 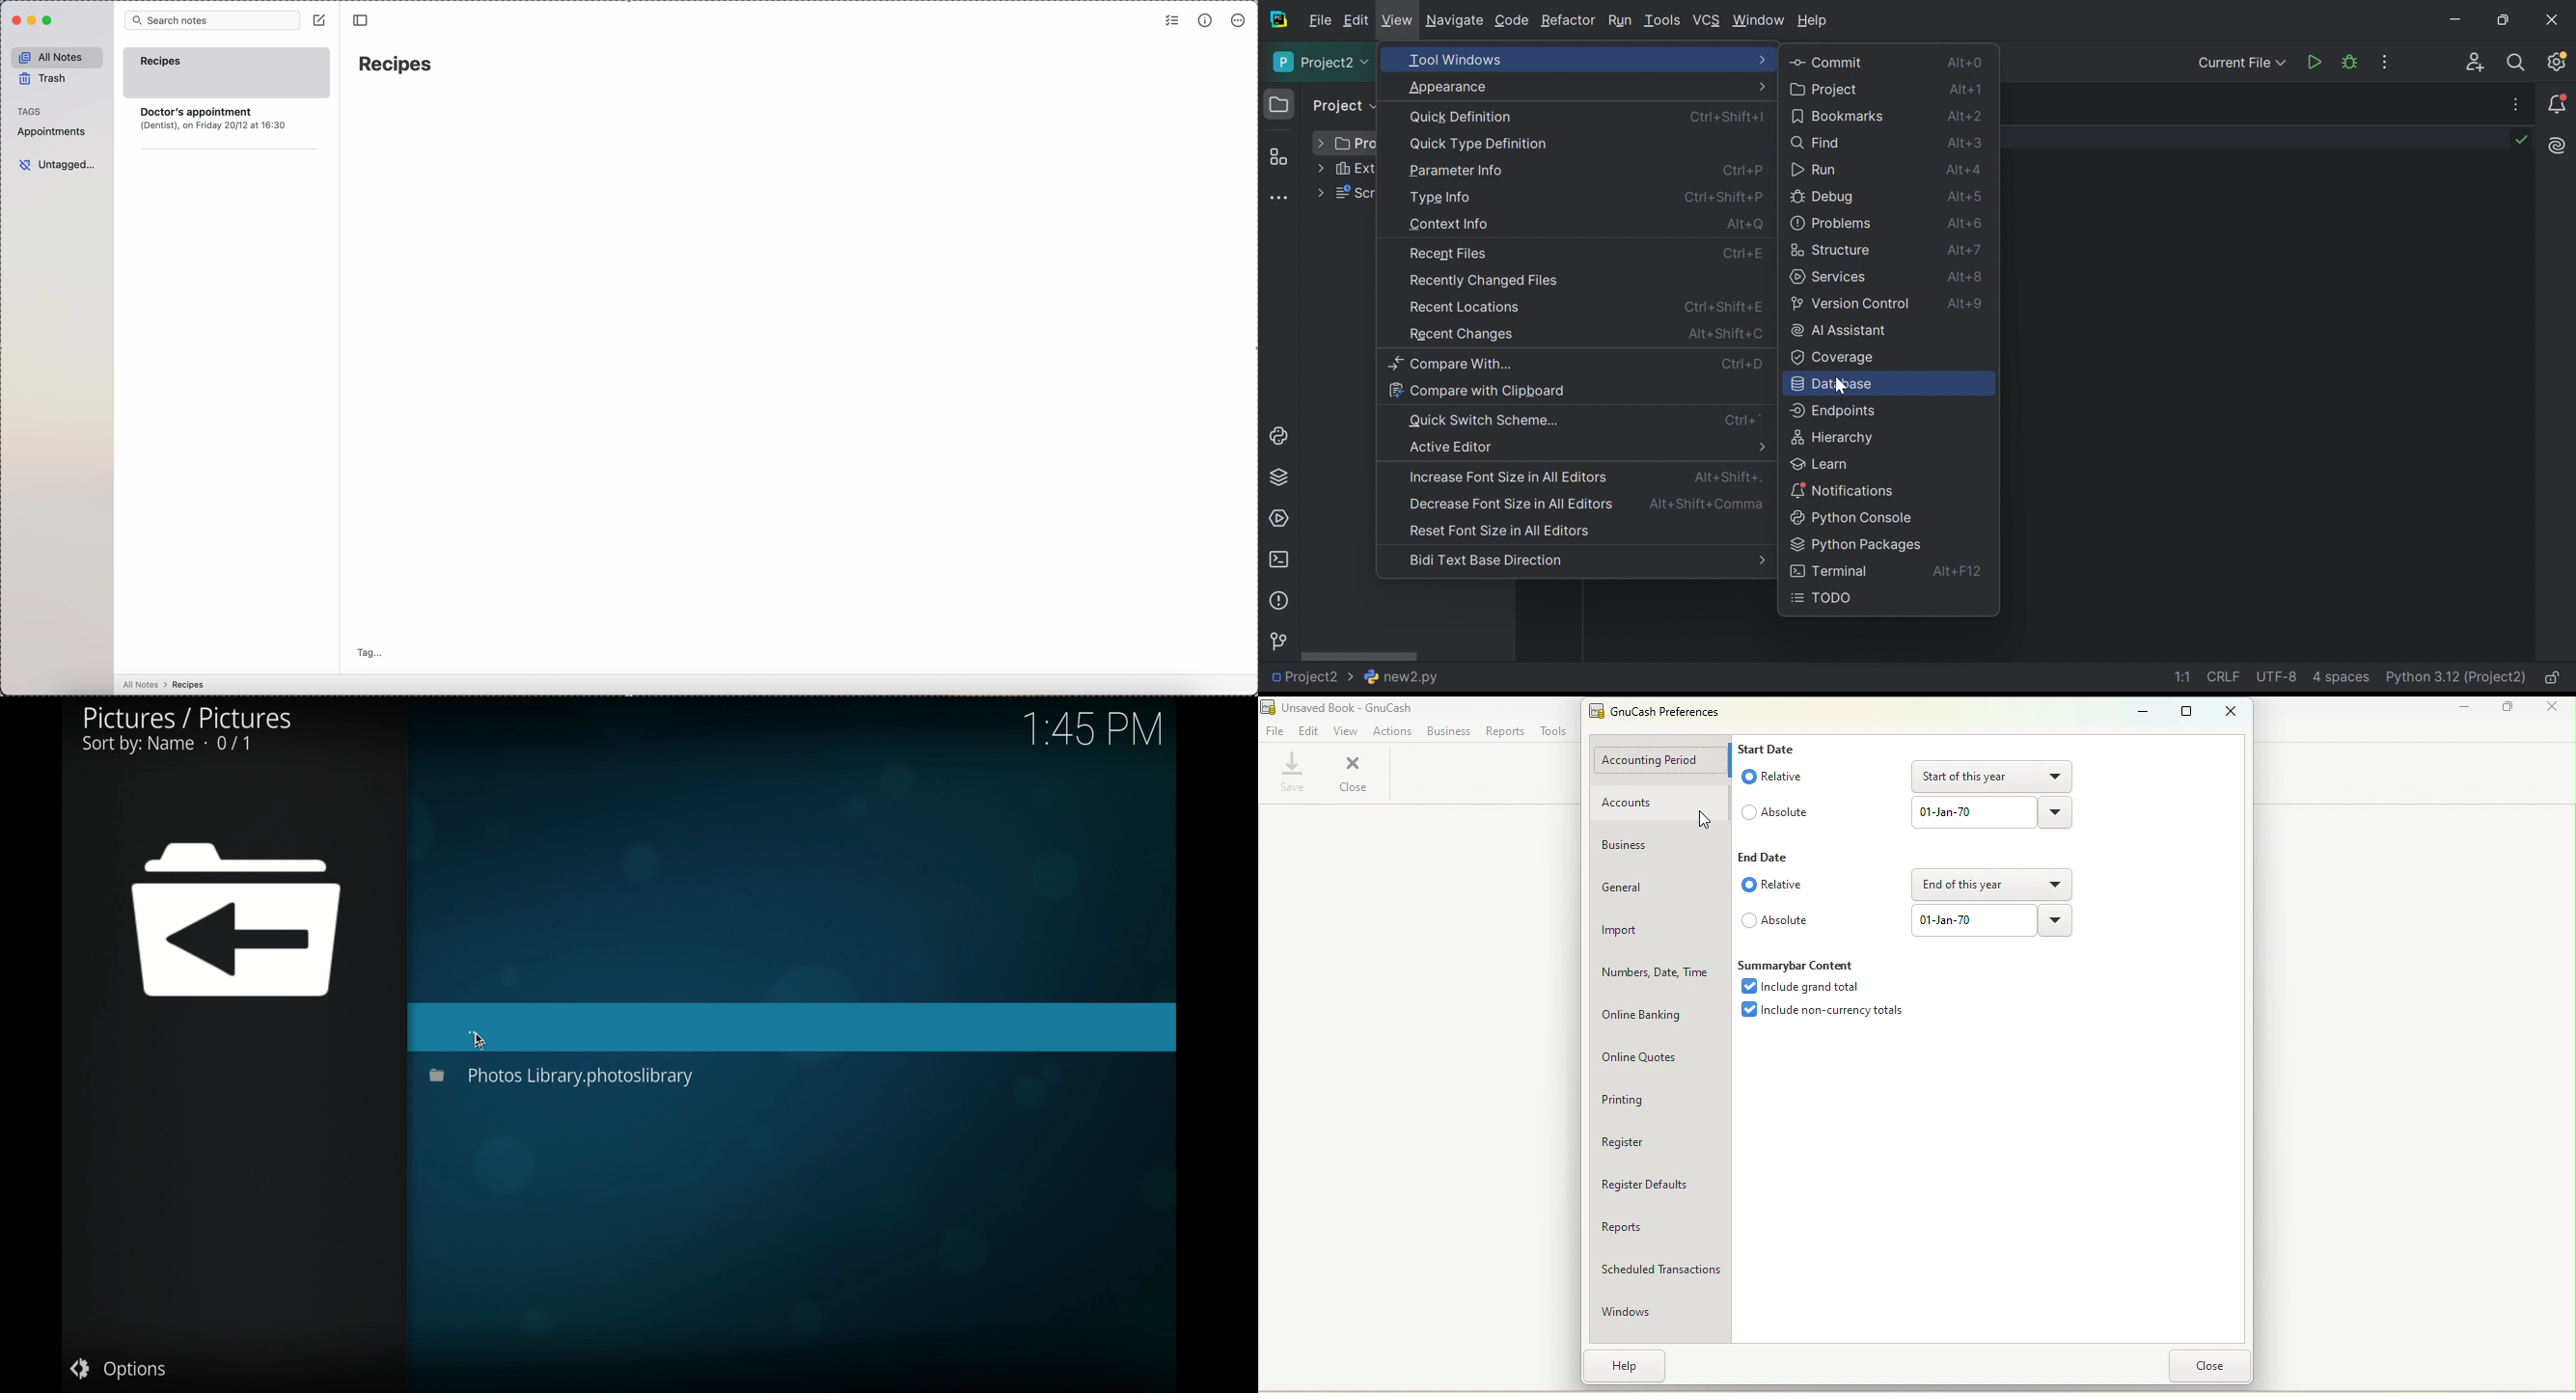 I want to click on more options, so click(x=1237, y=21).